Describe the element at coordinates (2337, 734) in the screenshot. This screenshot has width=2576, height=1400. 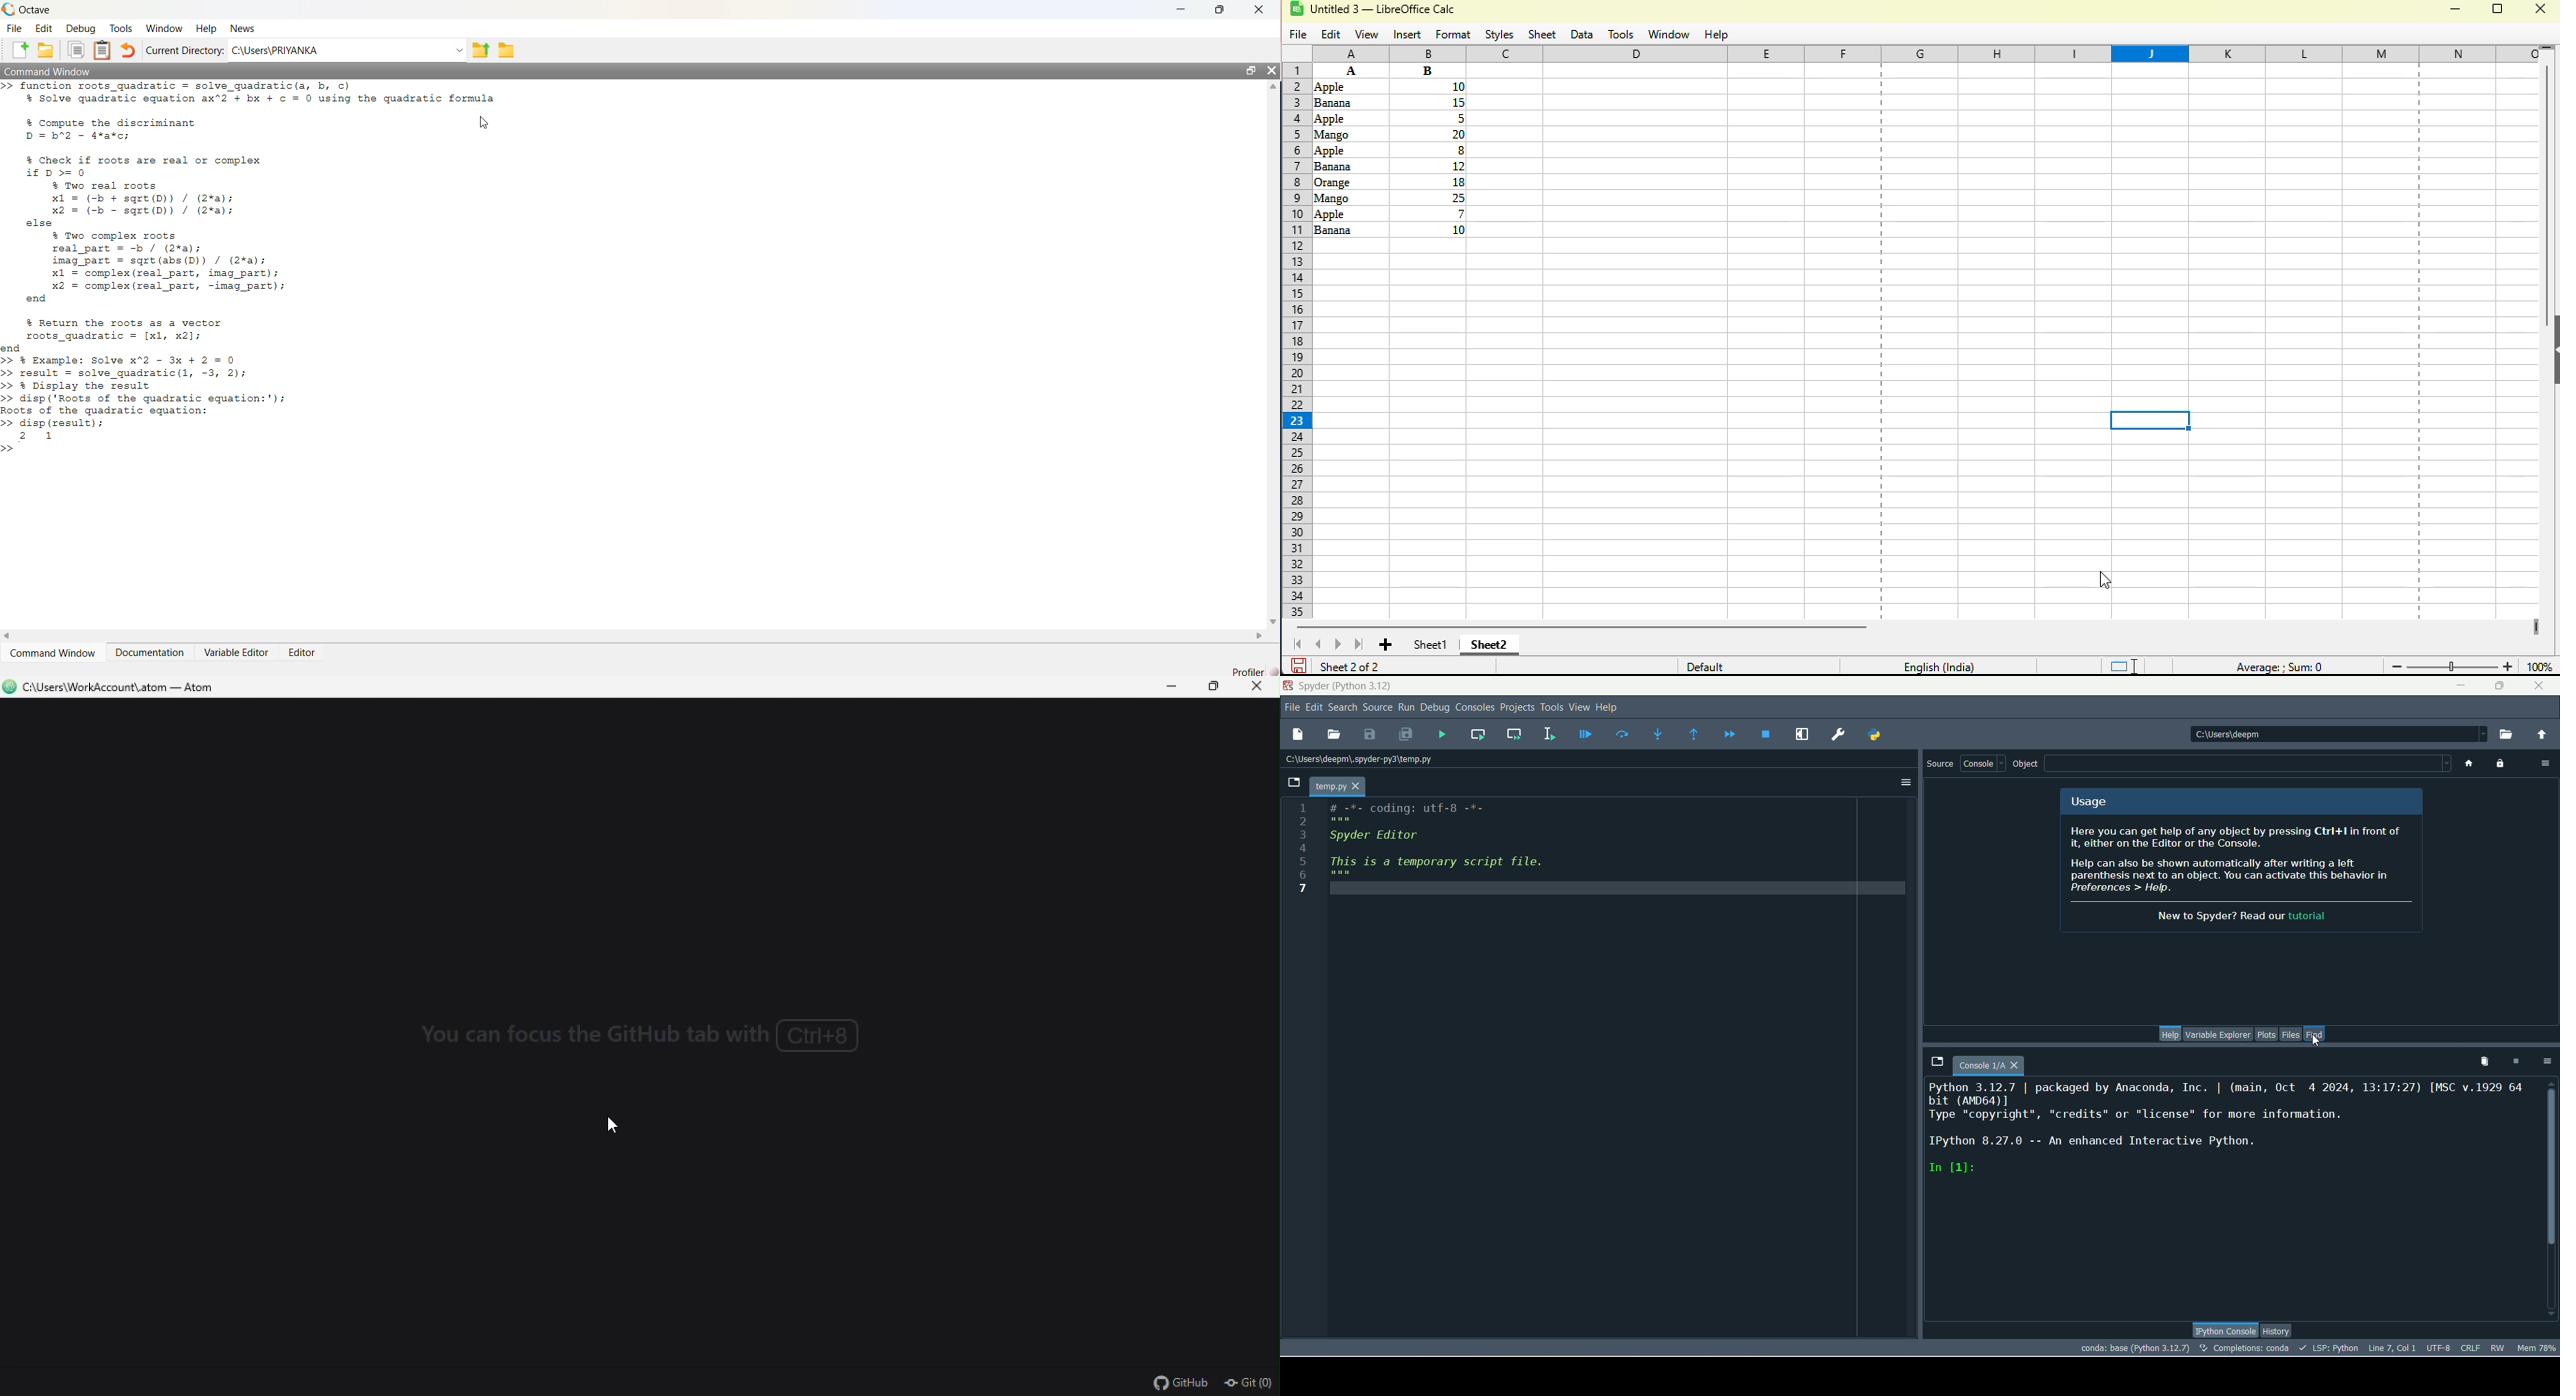
I see `location` at that location.